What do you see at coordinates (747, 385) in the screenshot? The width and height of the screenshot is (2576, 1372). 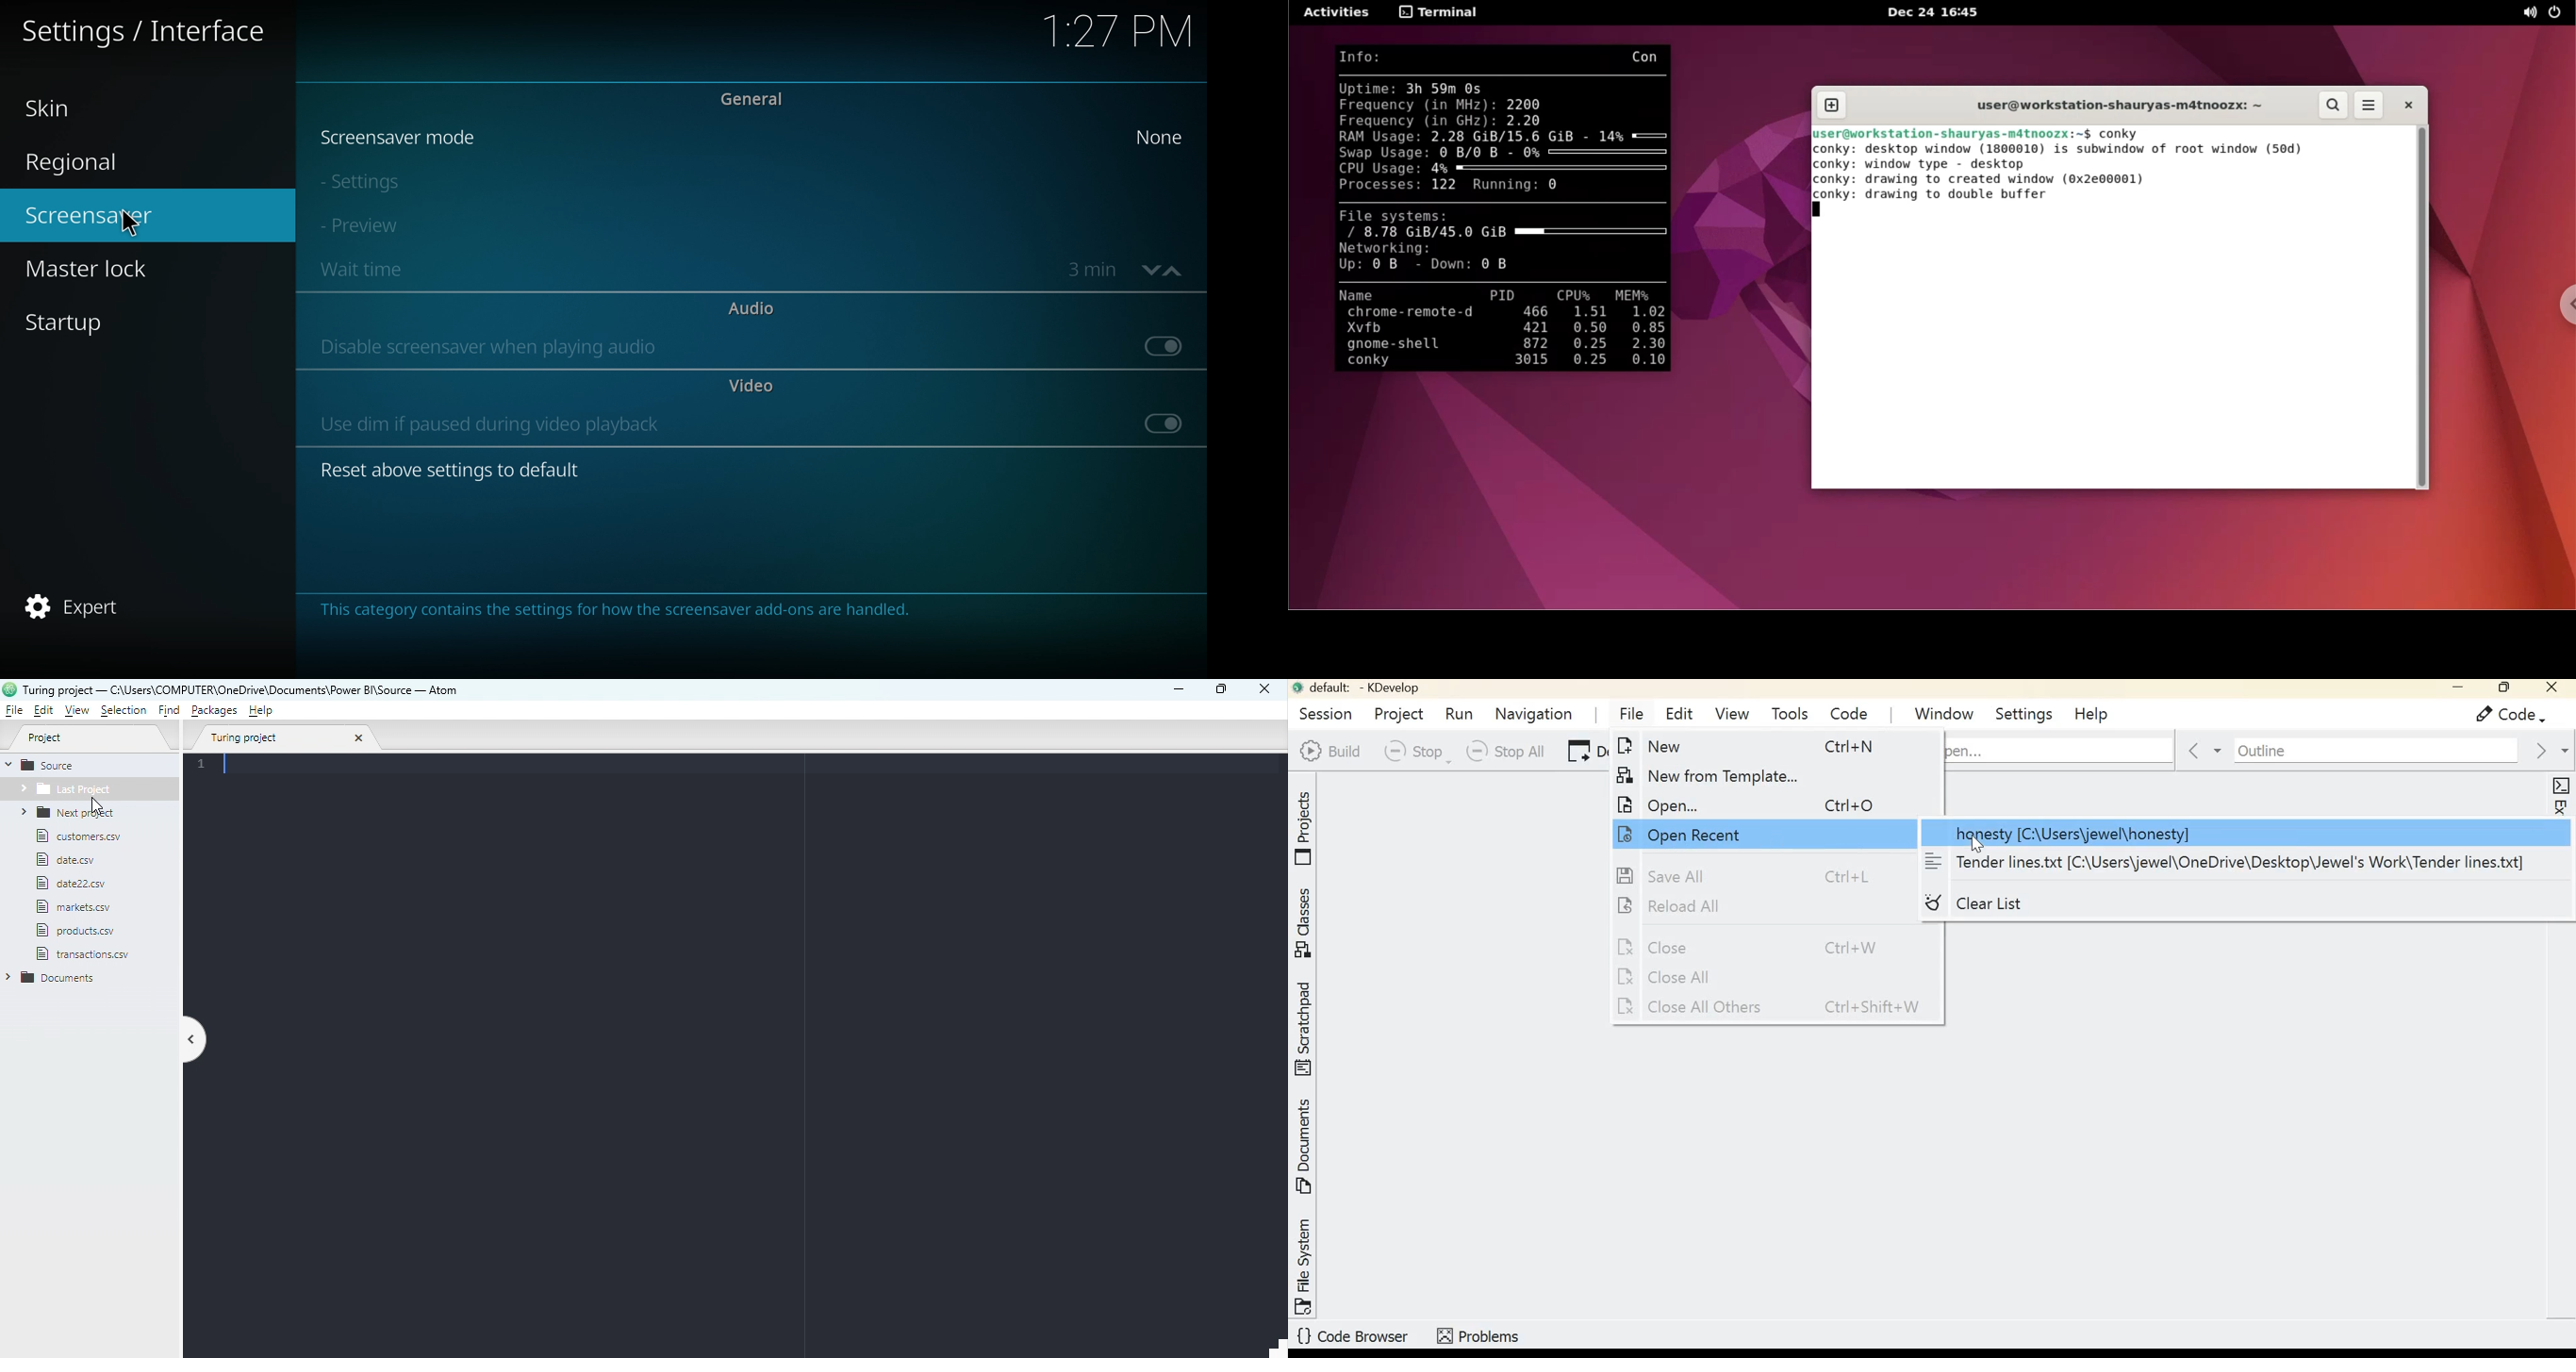 I see `video` at bounding box center [747, 385].